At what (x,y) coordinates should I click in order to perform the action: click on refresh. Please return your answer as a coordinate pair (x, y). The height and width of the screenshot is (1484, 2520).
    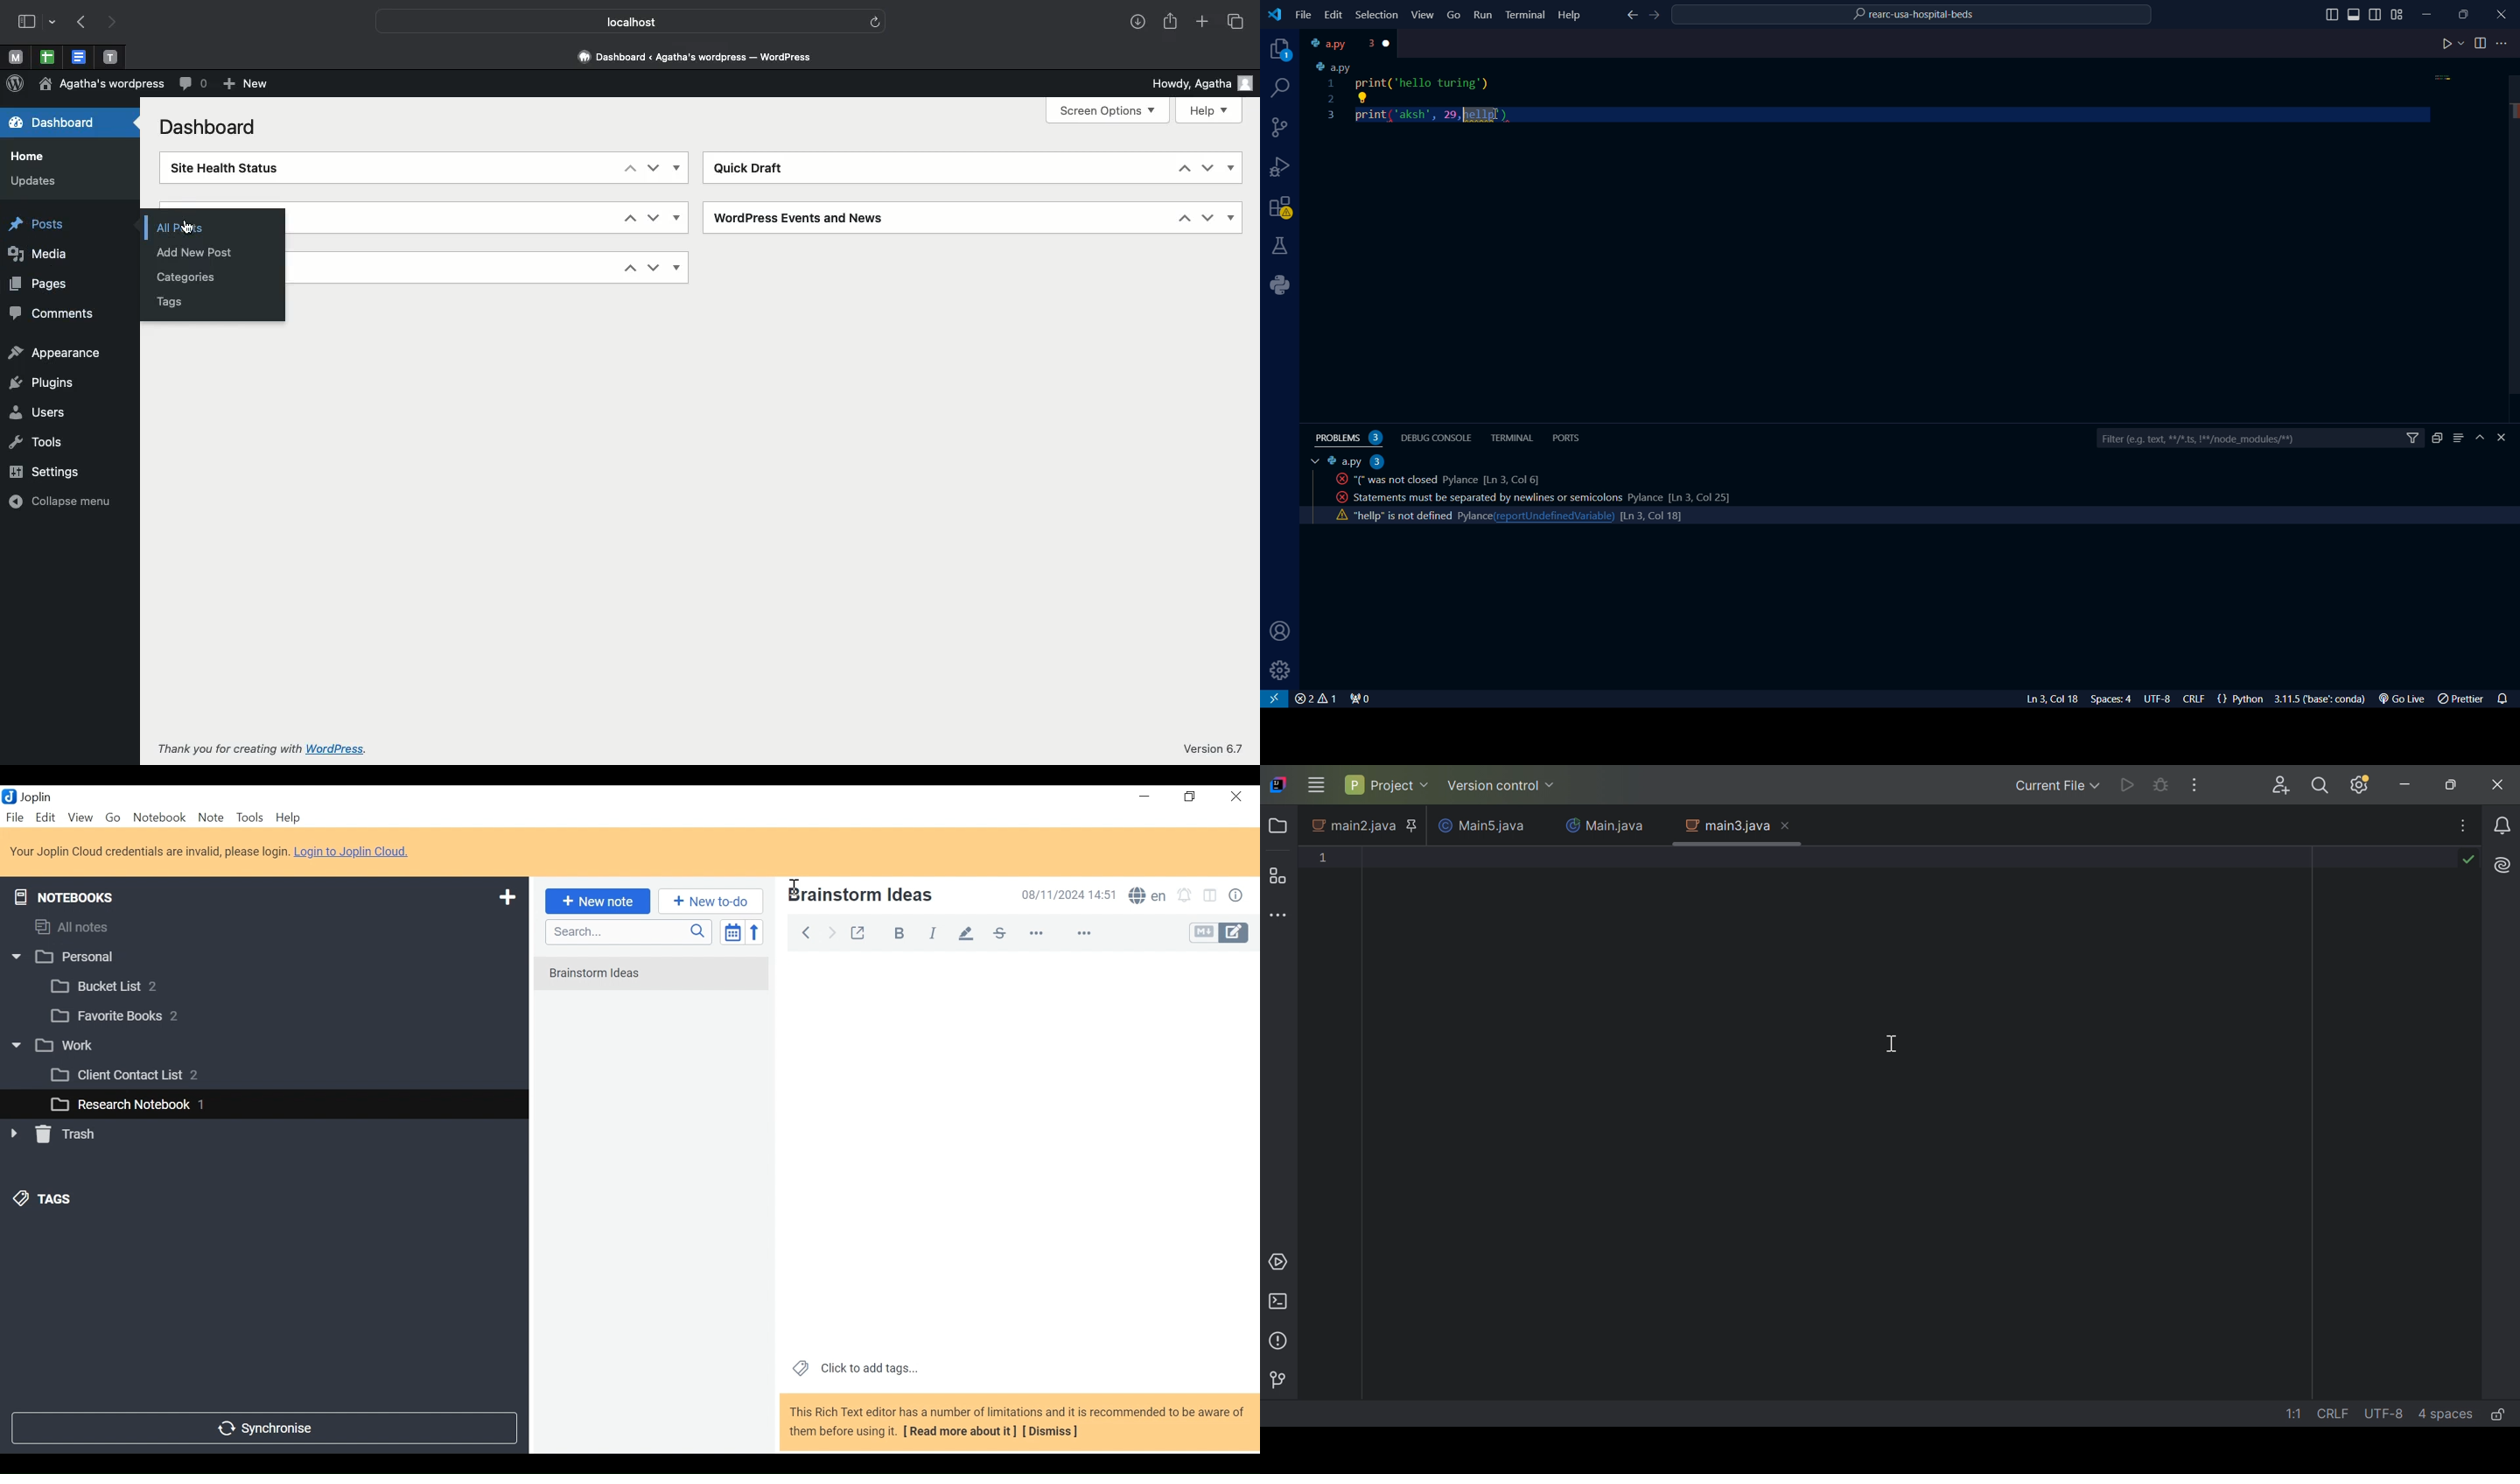
    Looking at the image, I should click on (878, 19).